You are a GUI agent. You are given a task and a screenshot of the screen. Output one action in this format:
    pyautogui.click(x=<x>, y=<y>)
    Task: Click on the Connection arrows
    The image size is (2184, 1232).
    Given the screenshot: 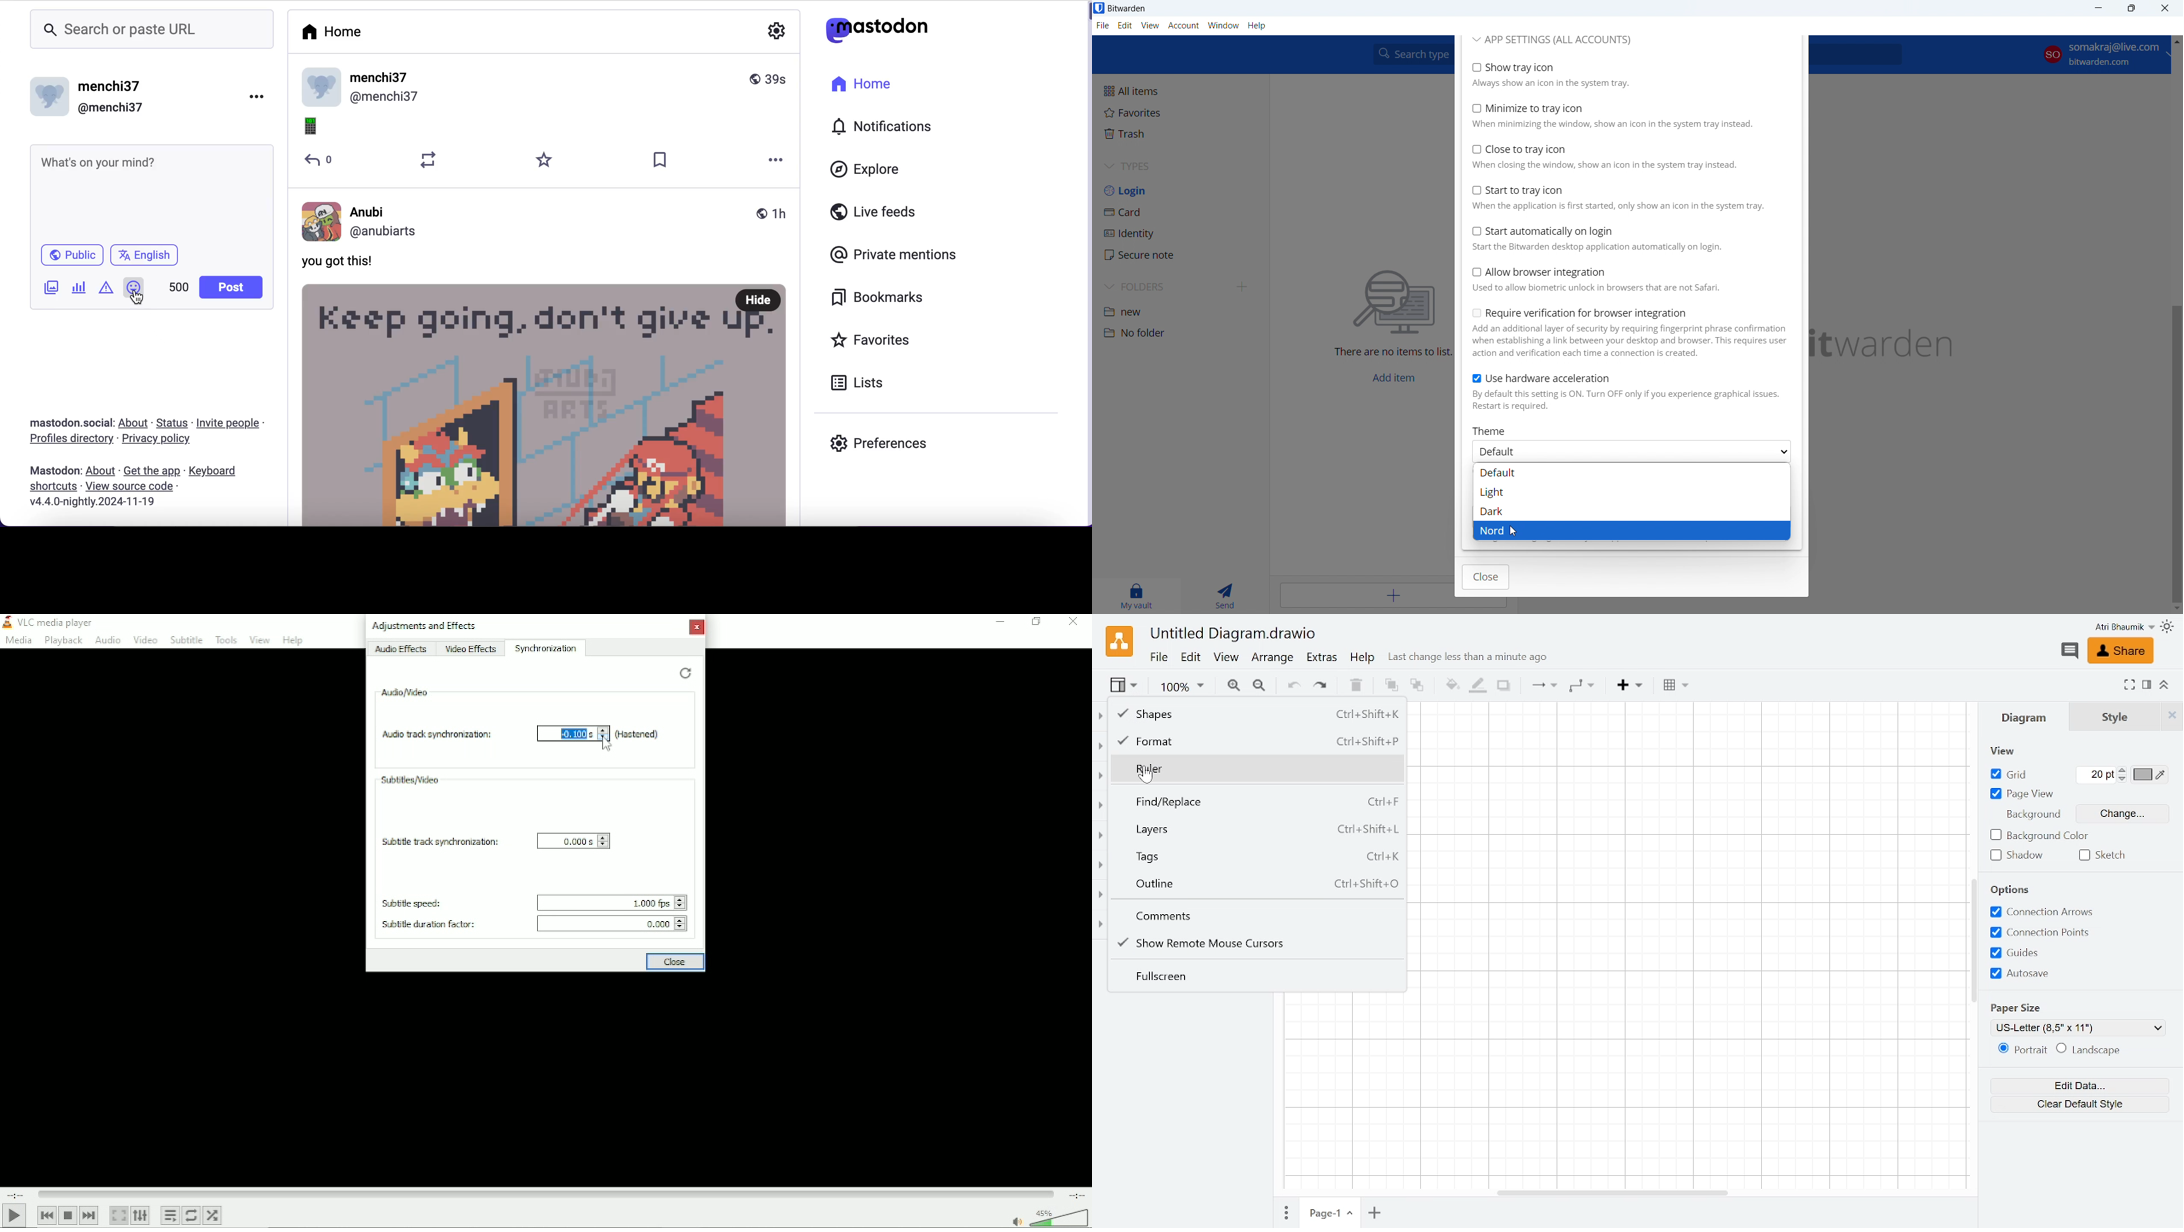 What is the action you would take?
    pyautogui.click(x=2045, y=910)
    